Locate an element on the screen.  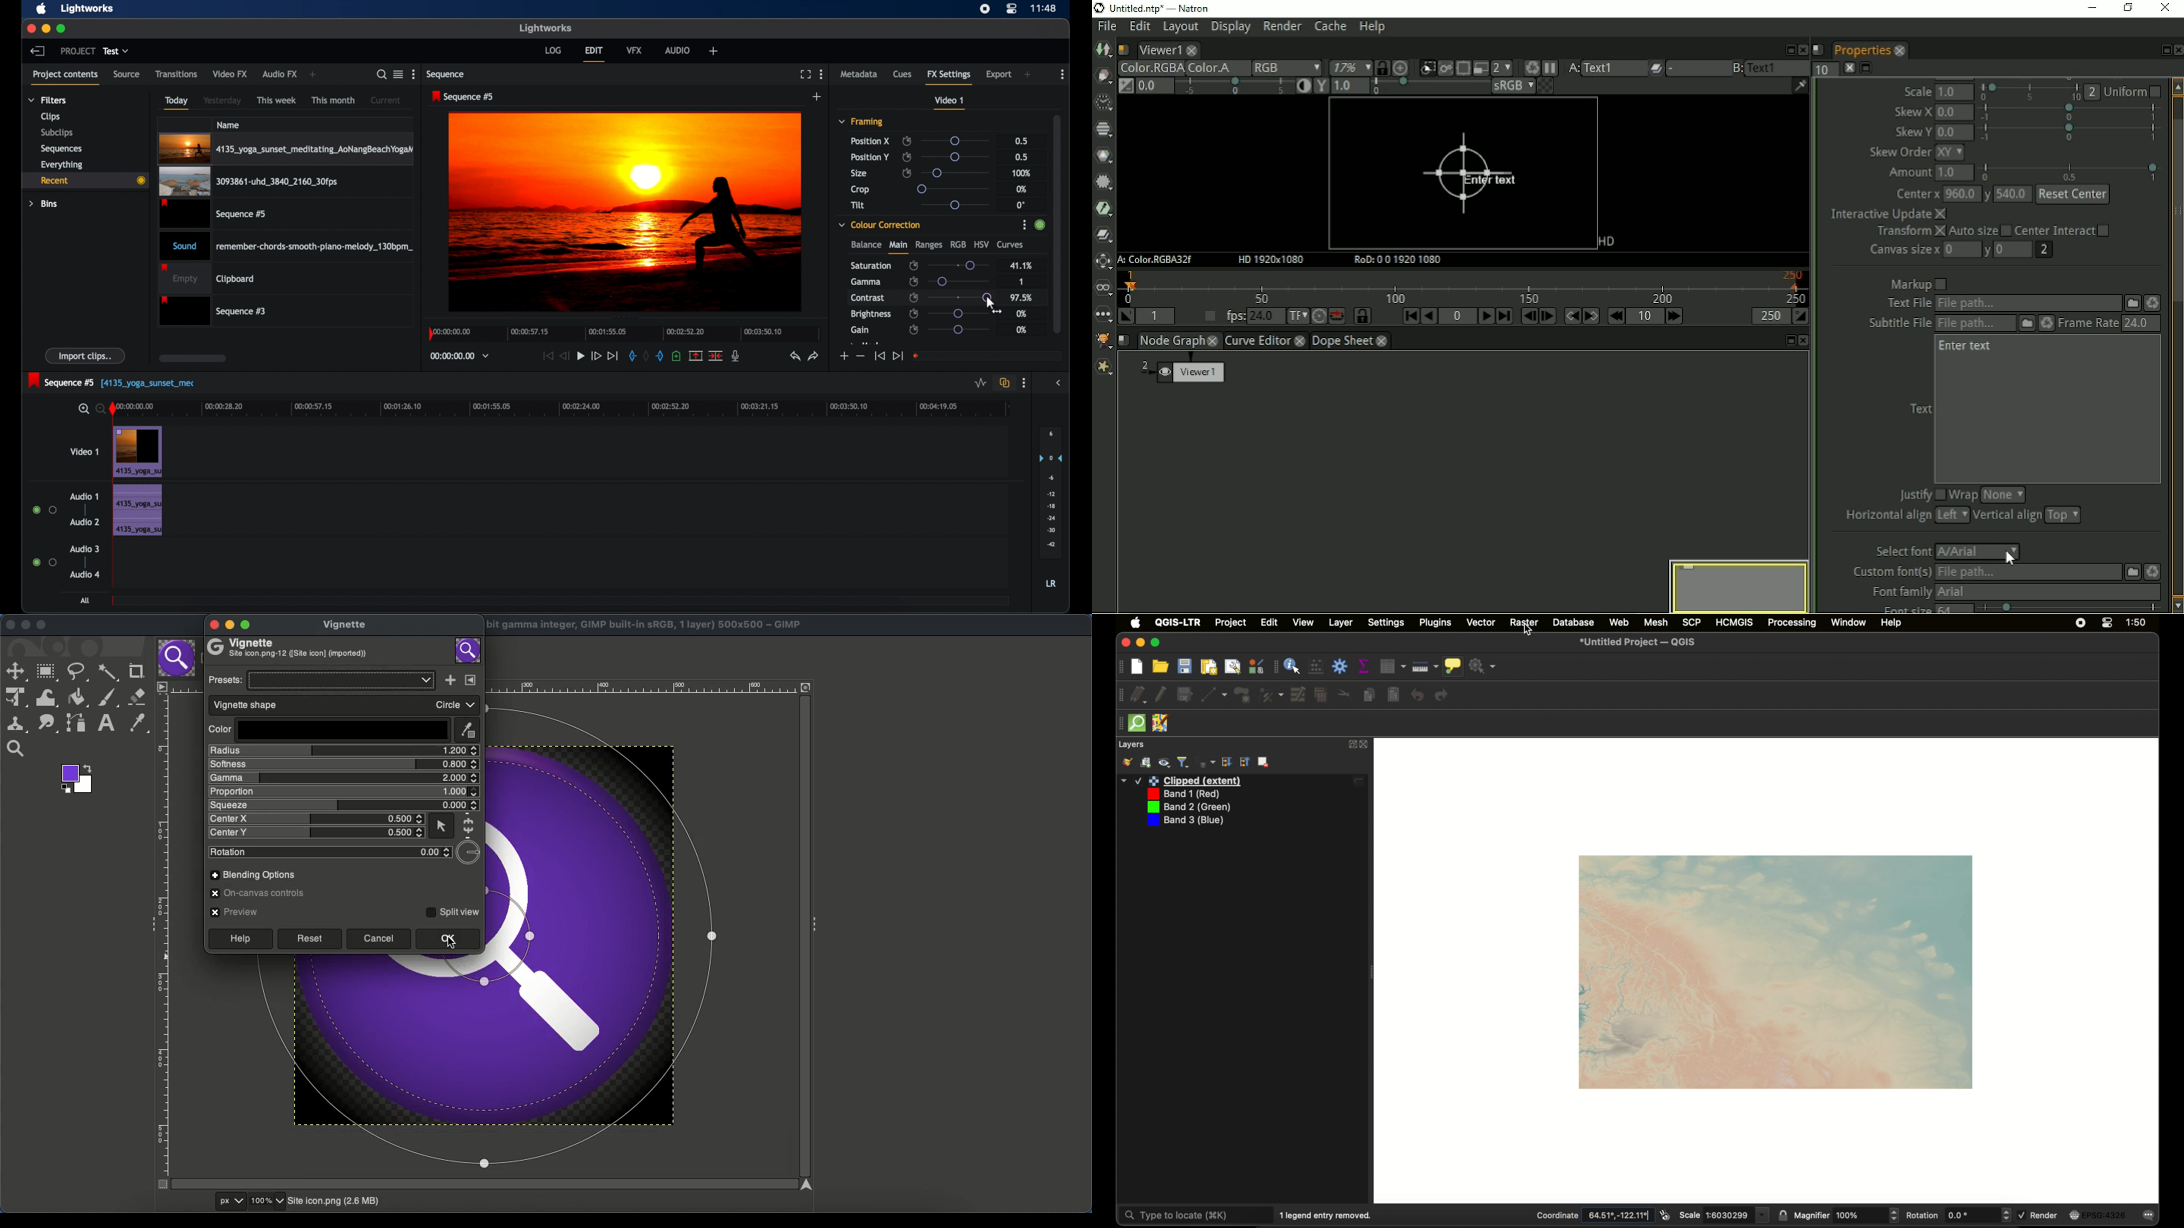
video clip highlighted is located at coordinates (286, 149).